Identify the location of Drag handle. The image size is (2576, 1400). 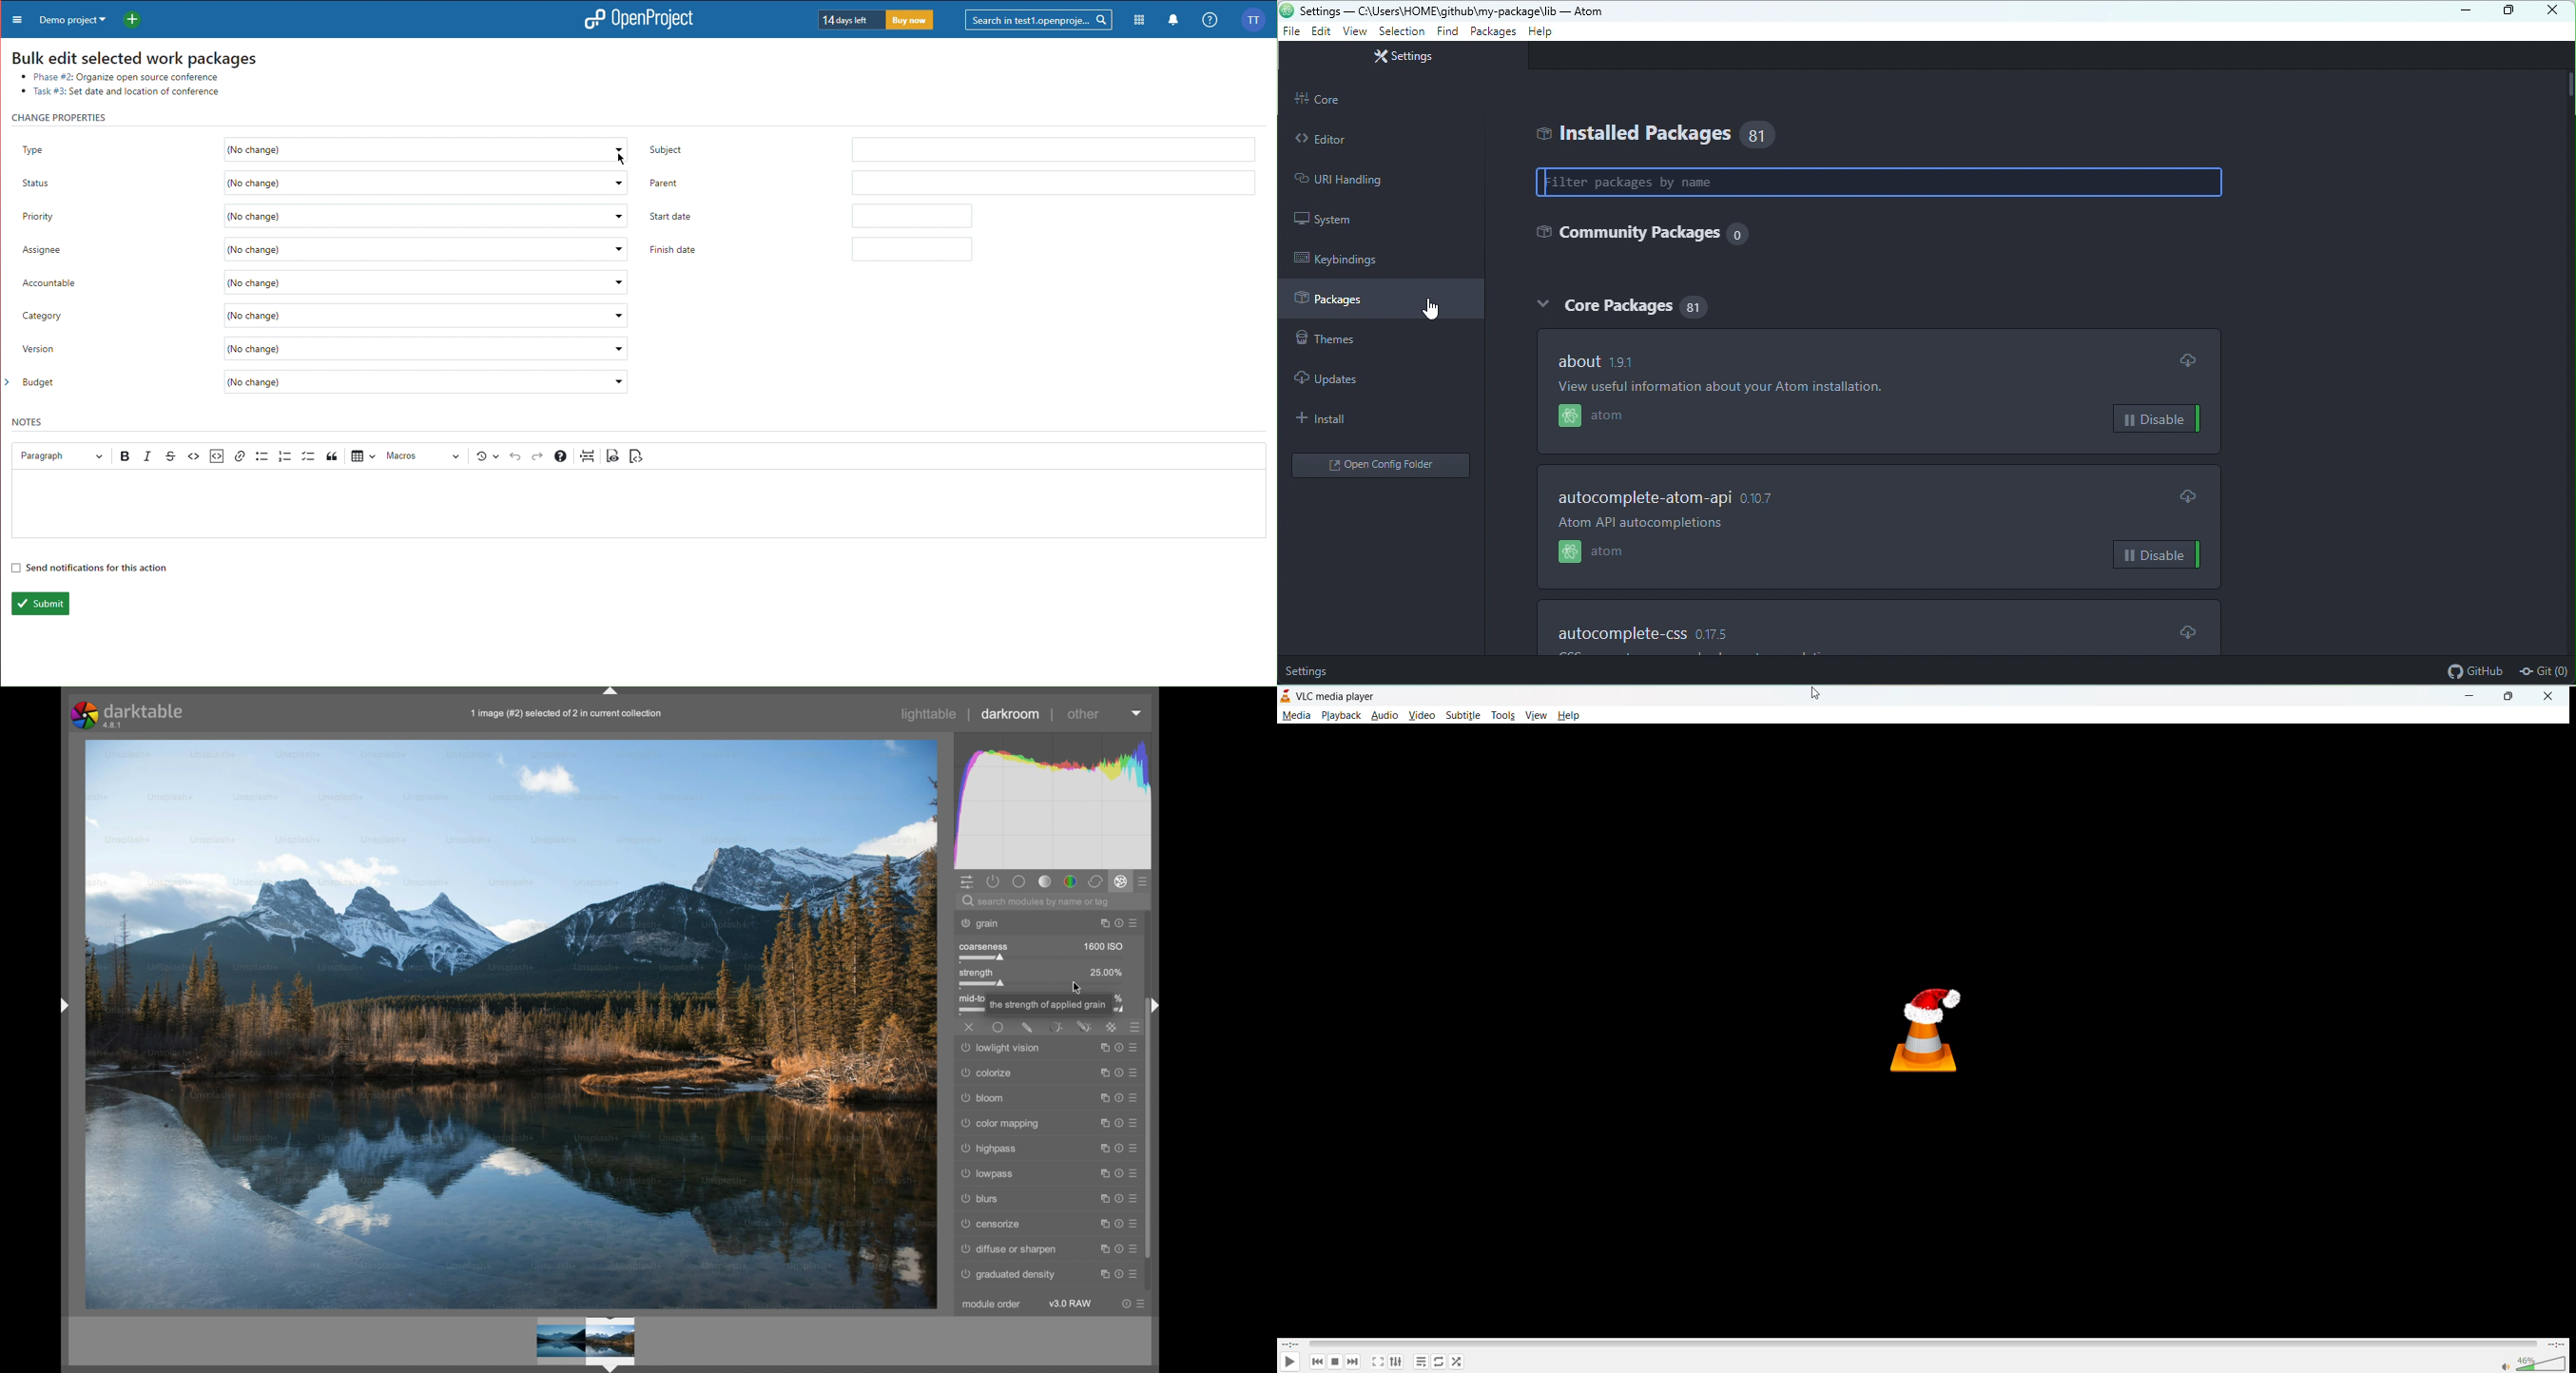
(1157, 1005).